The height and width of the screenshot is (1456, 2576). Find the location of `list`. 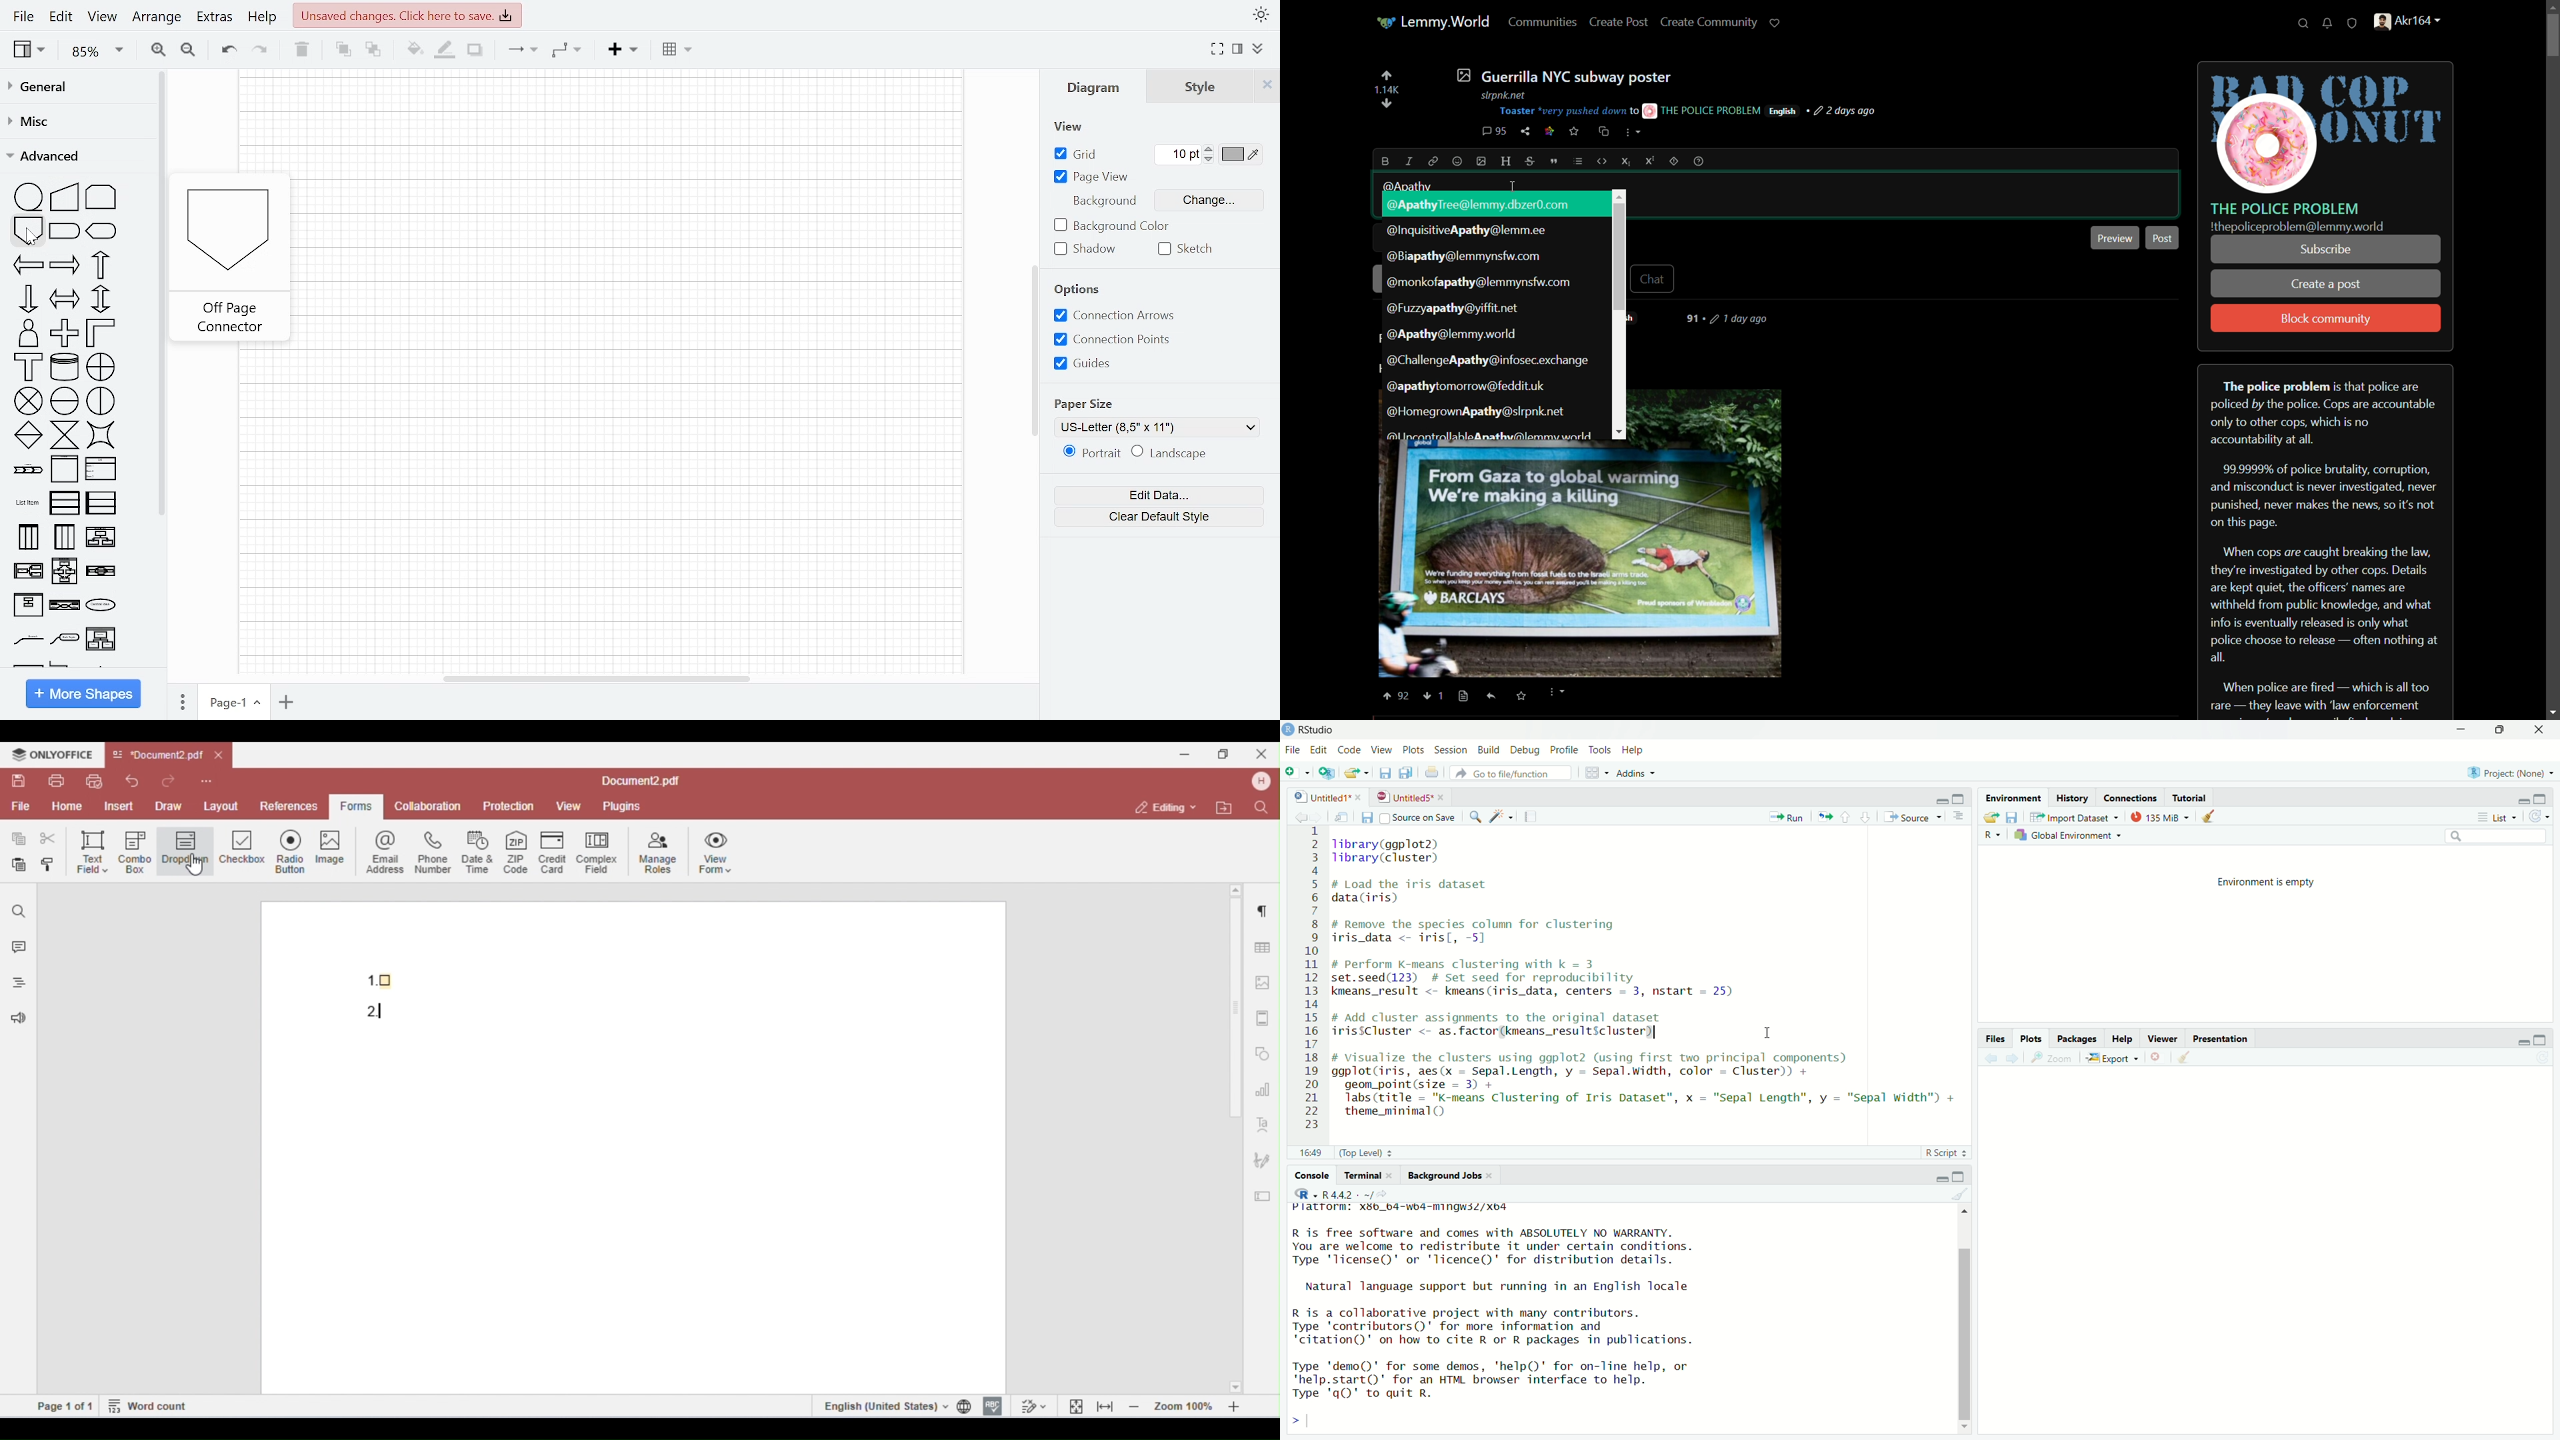

list is located at coordinates (1578, 161).